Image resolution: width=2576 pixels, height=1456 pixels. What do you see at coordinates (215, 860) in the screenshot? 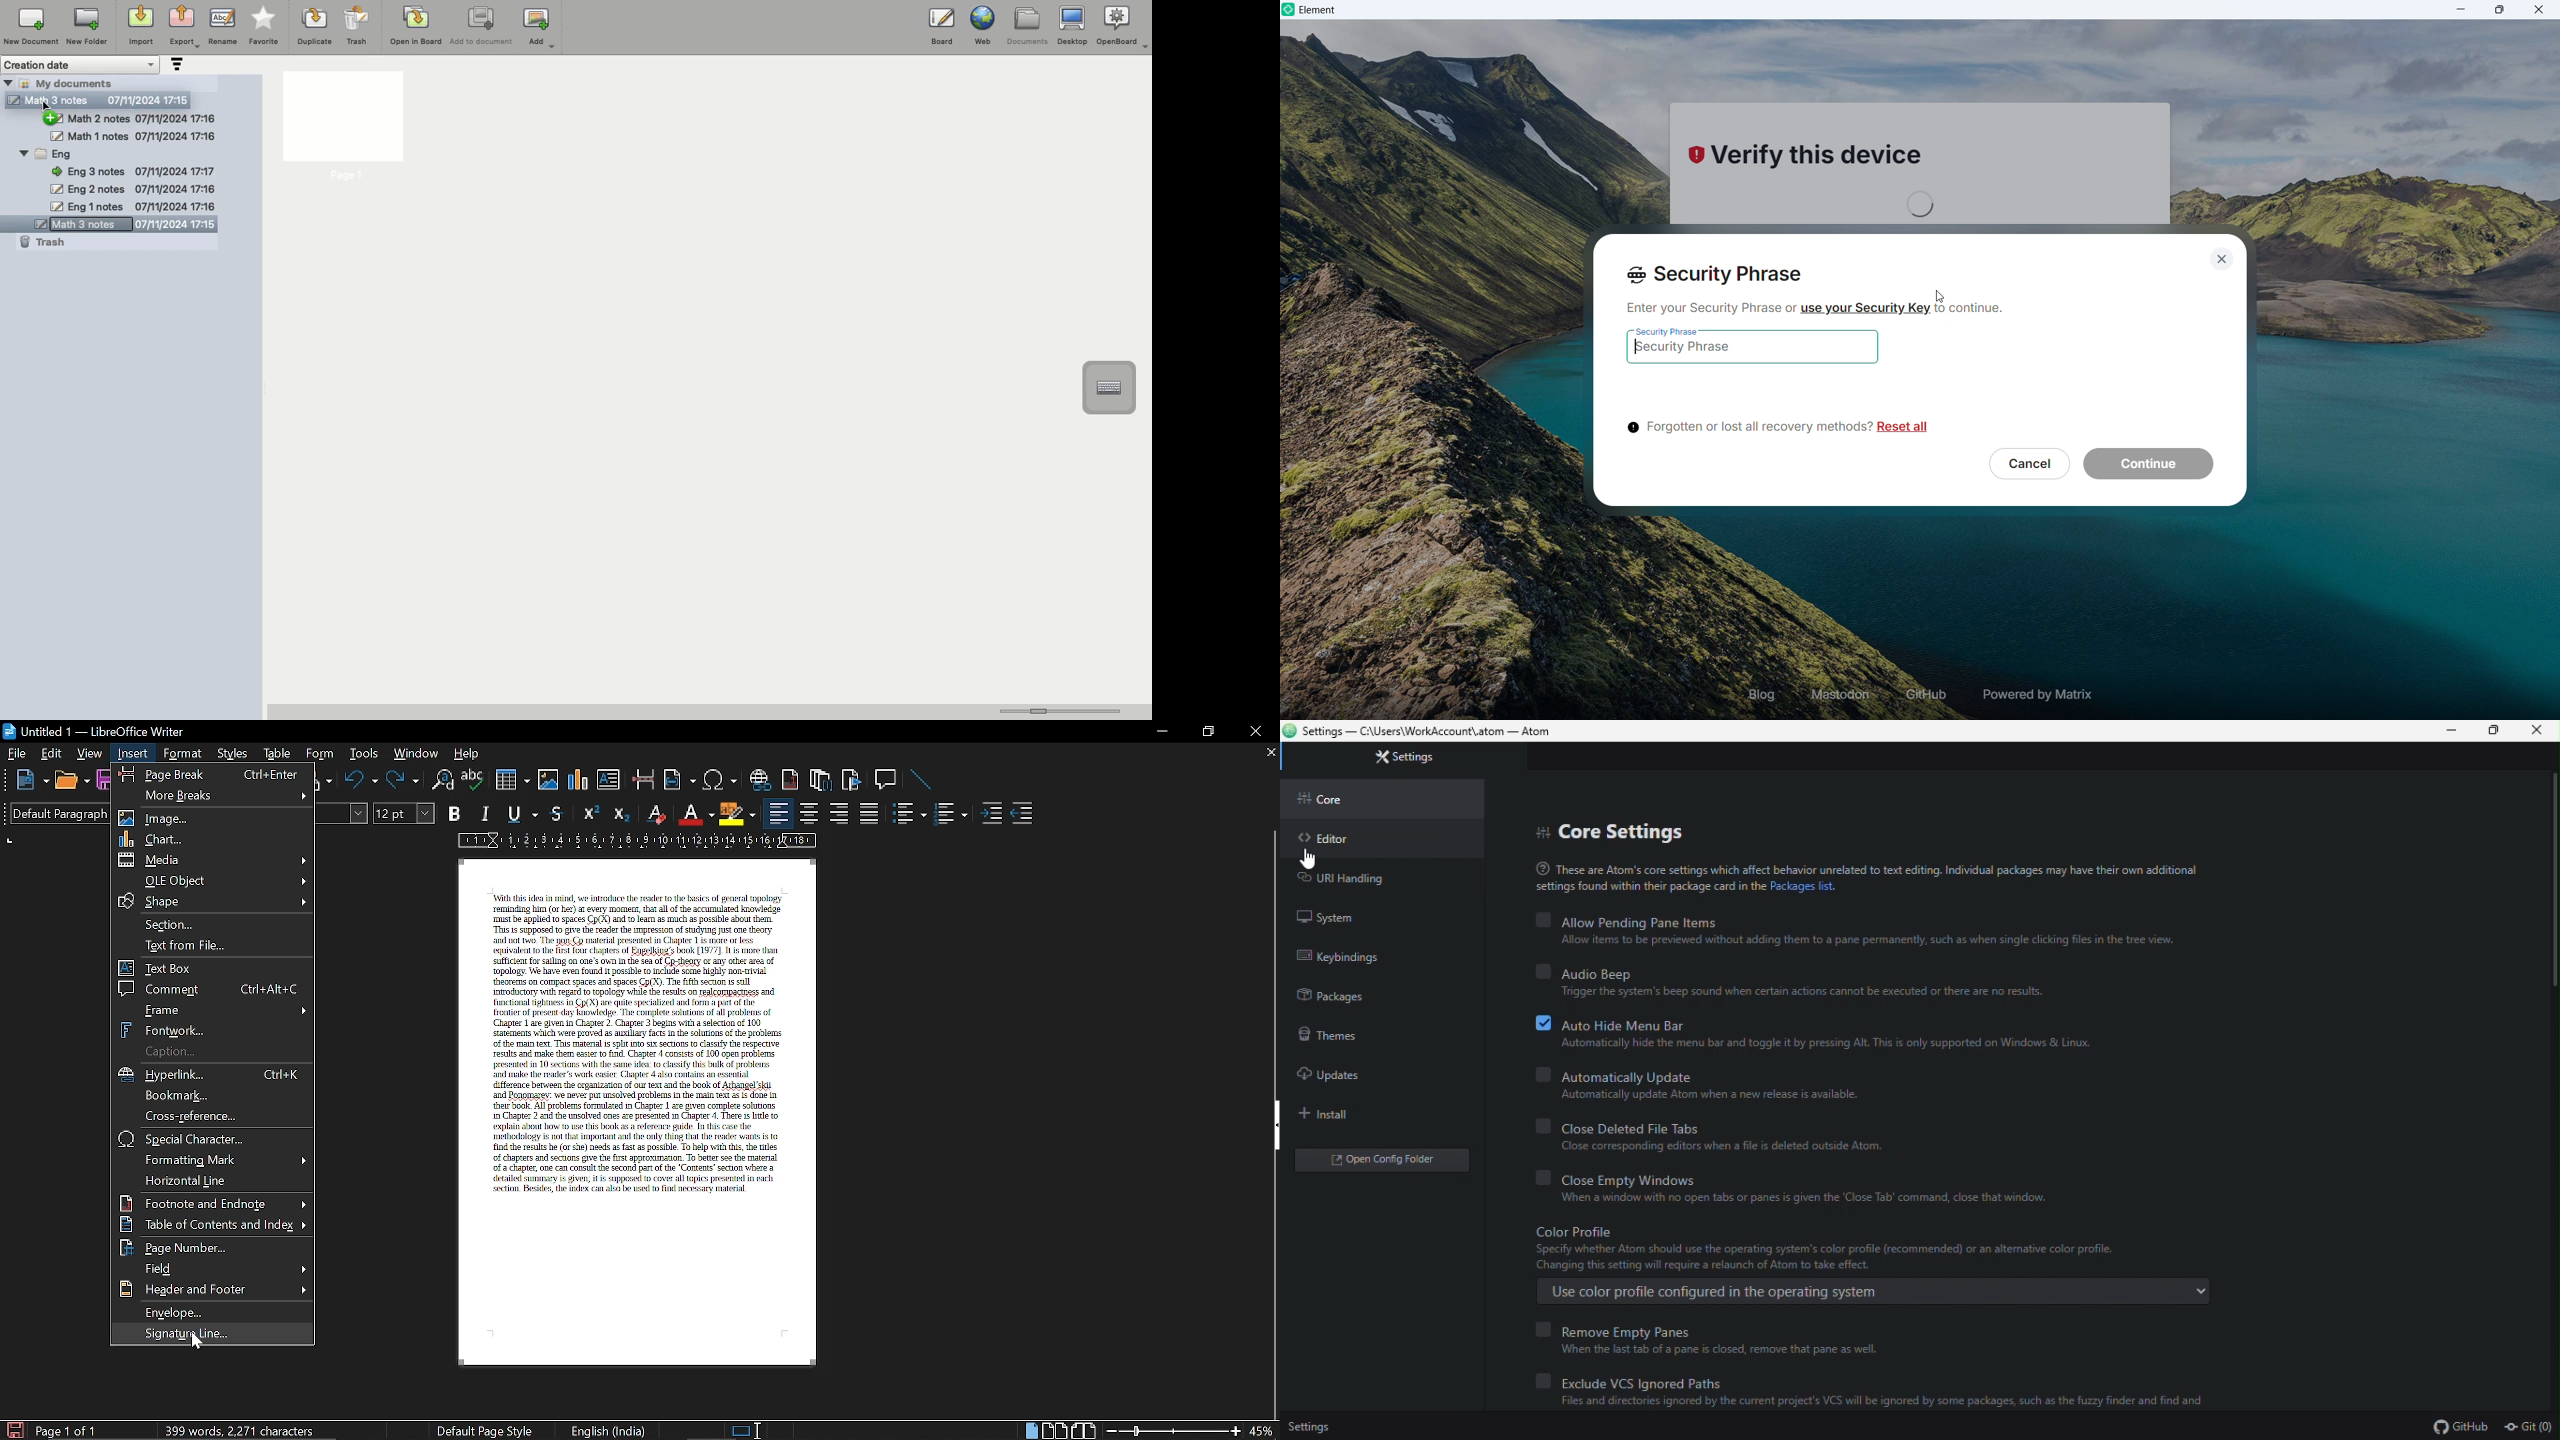
I see `media` at bounding box center [215, 860].